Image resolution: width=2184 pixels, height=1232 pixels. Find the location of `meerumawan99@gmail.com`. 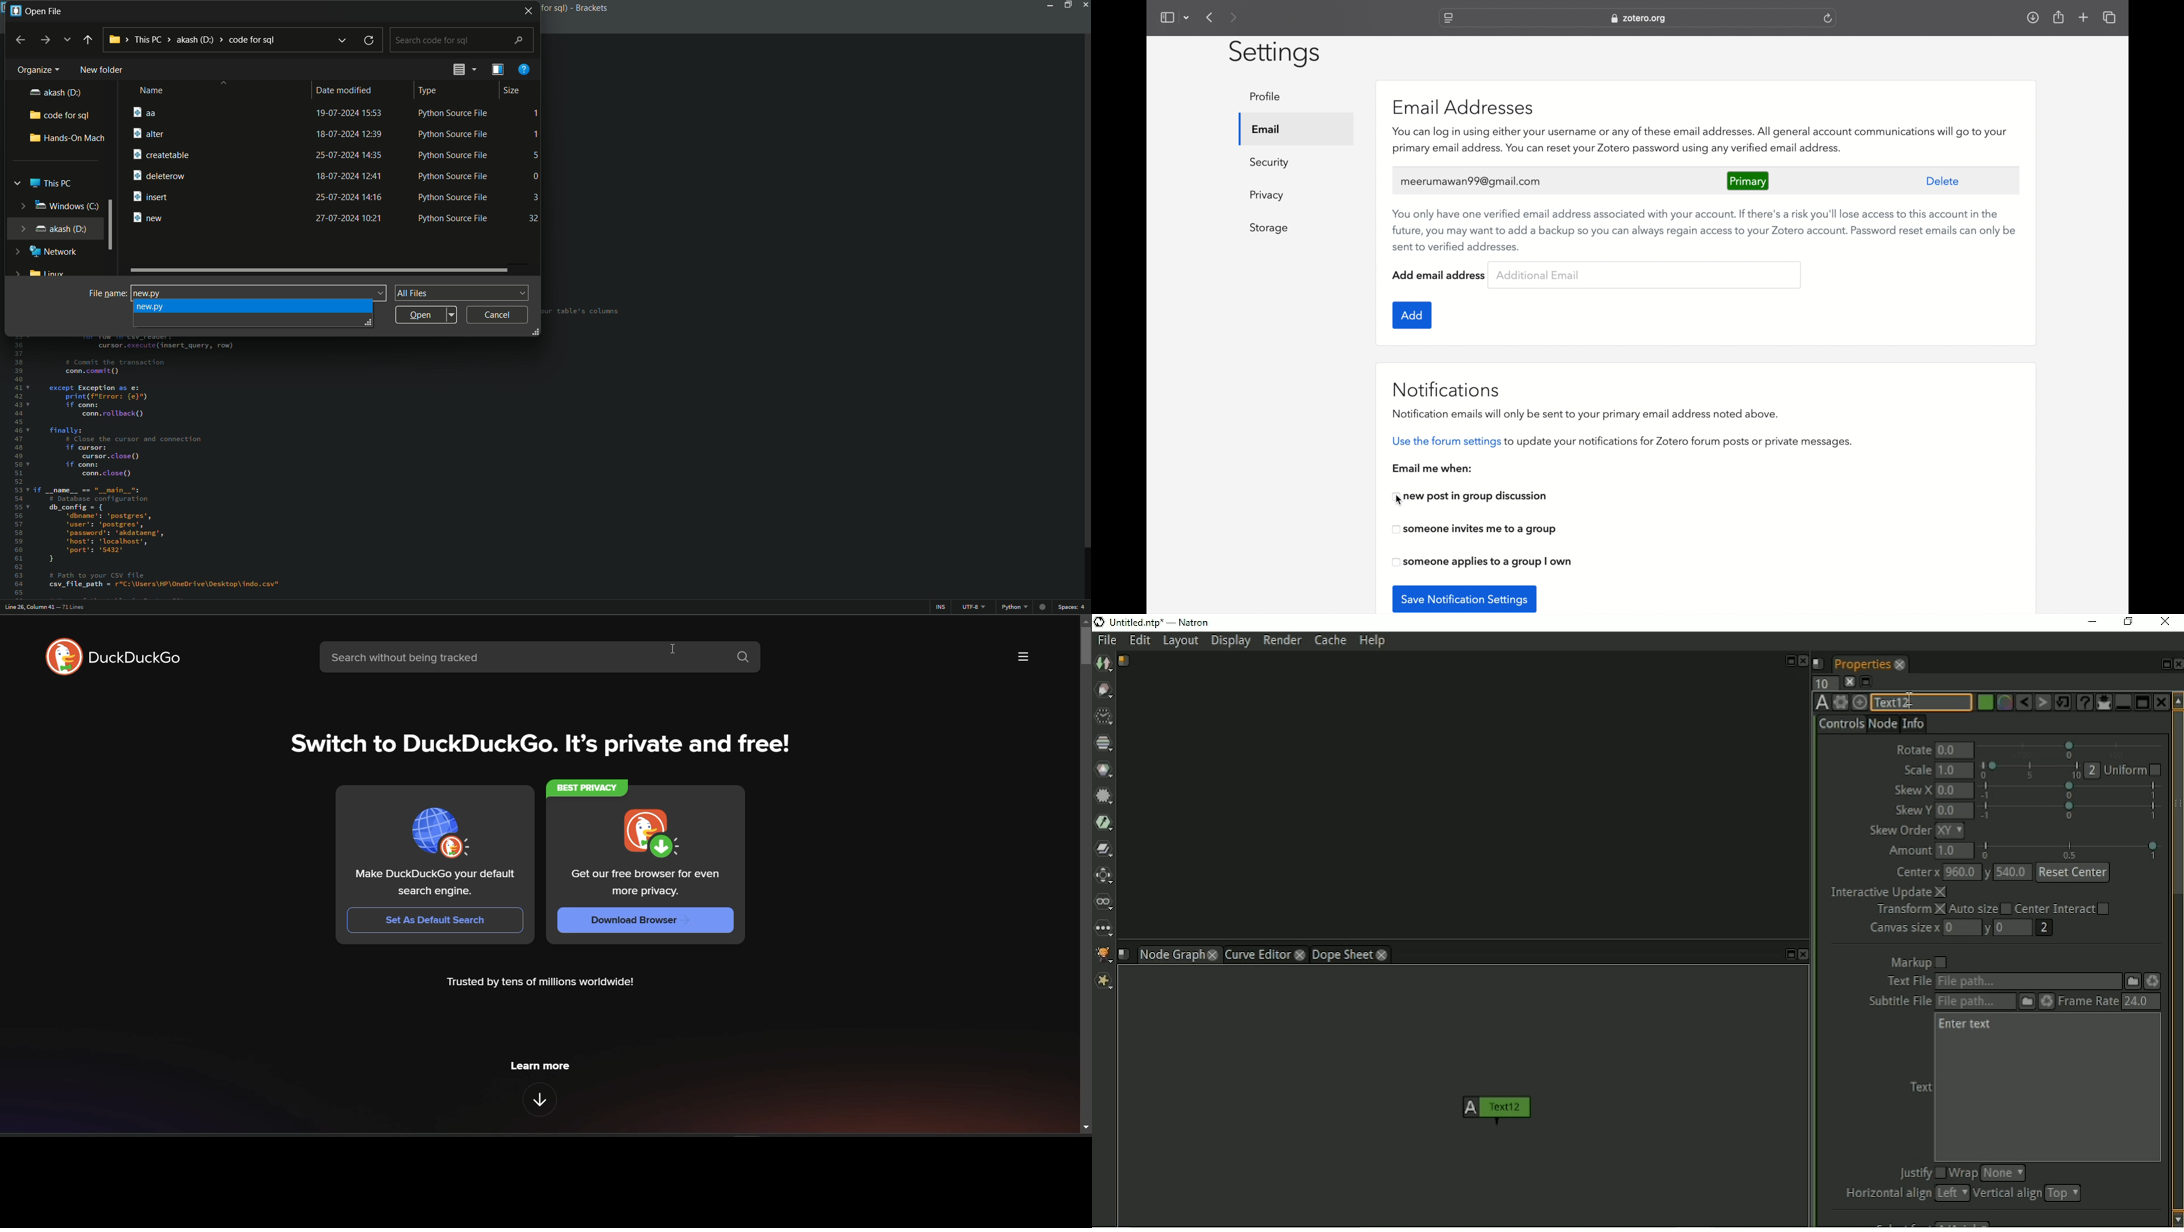

meerumawan99@gmail.com is located at coordinates (1471, 182).